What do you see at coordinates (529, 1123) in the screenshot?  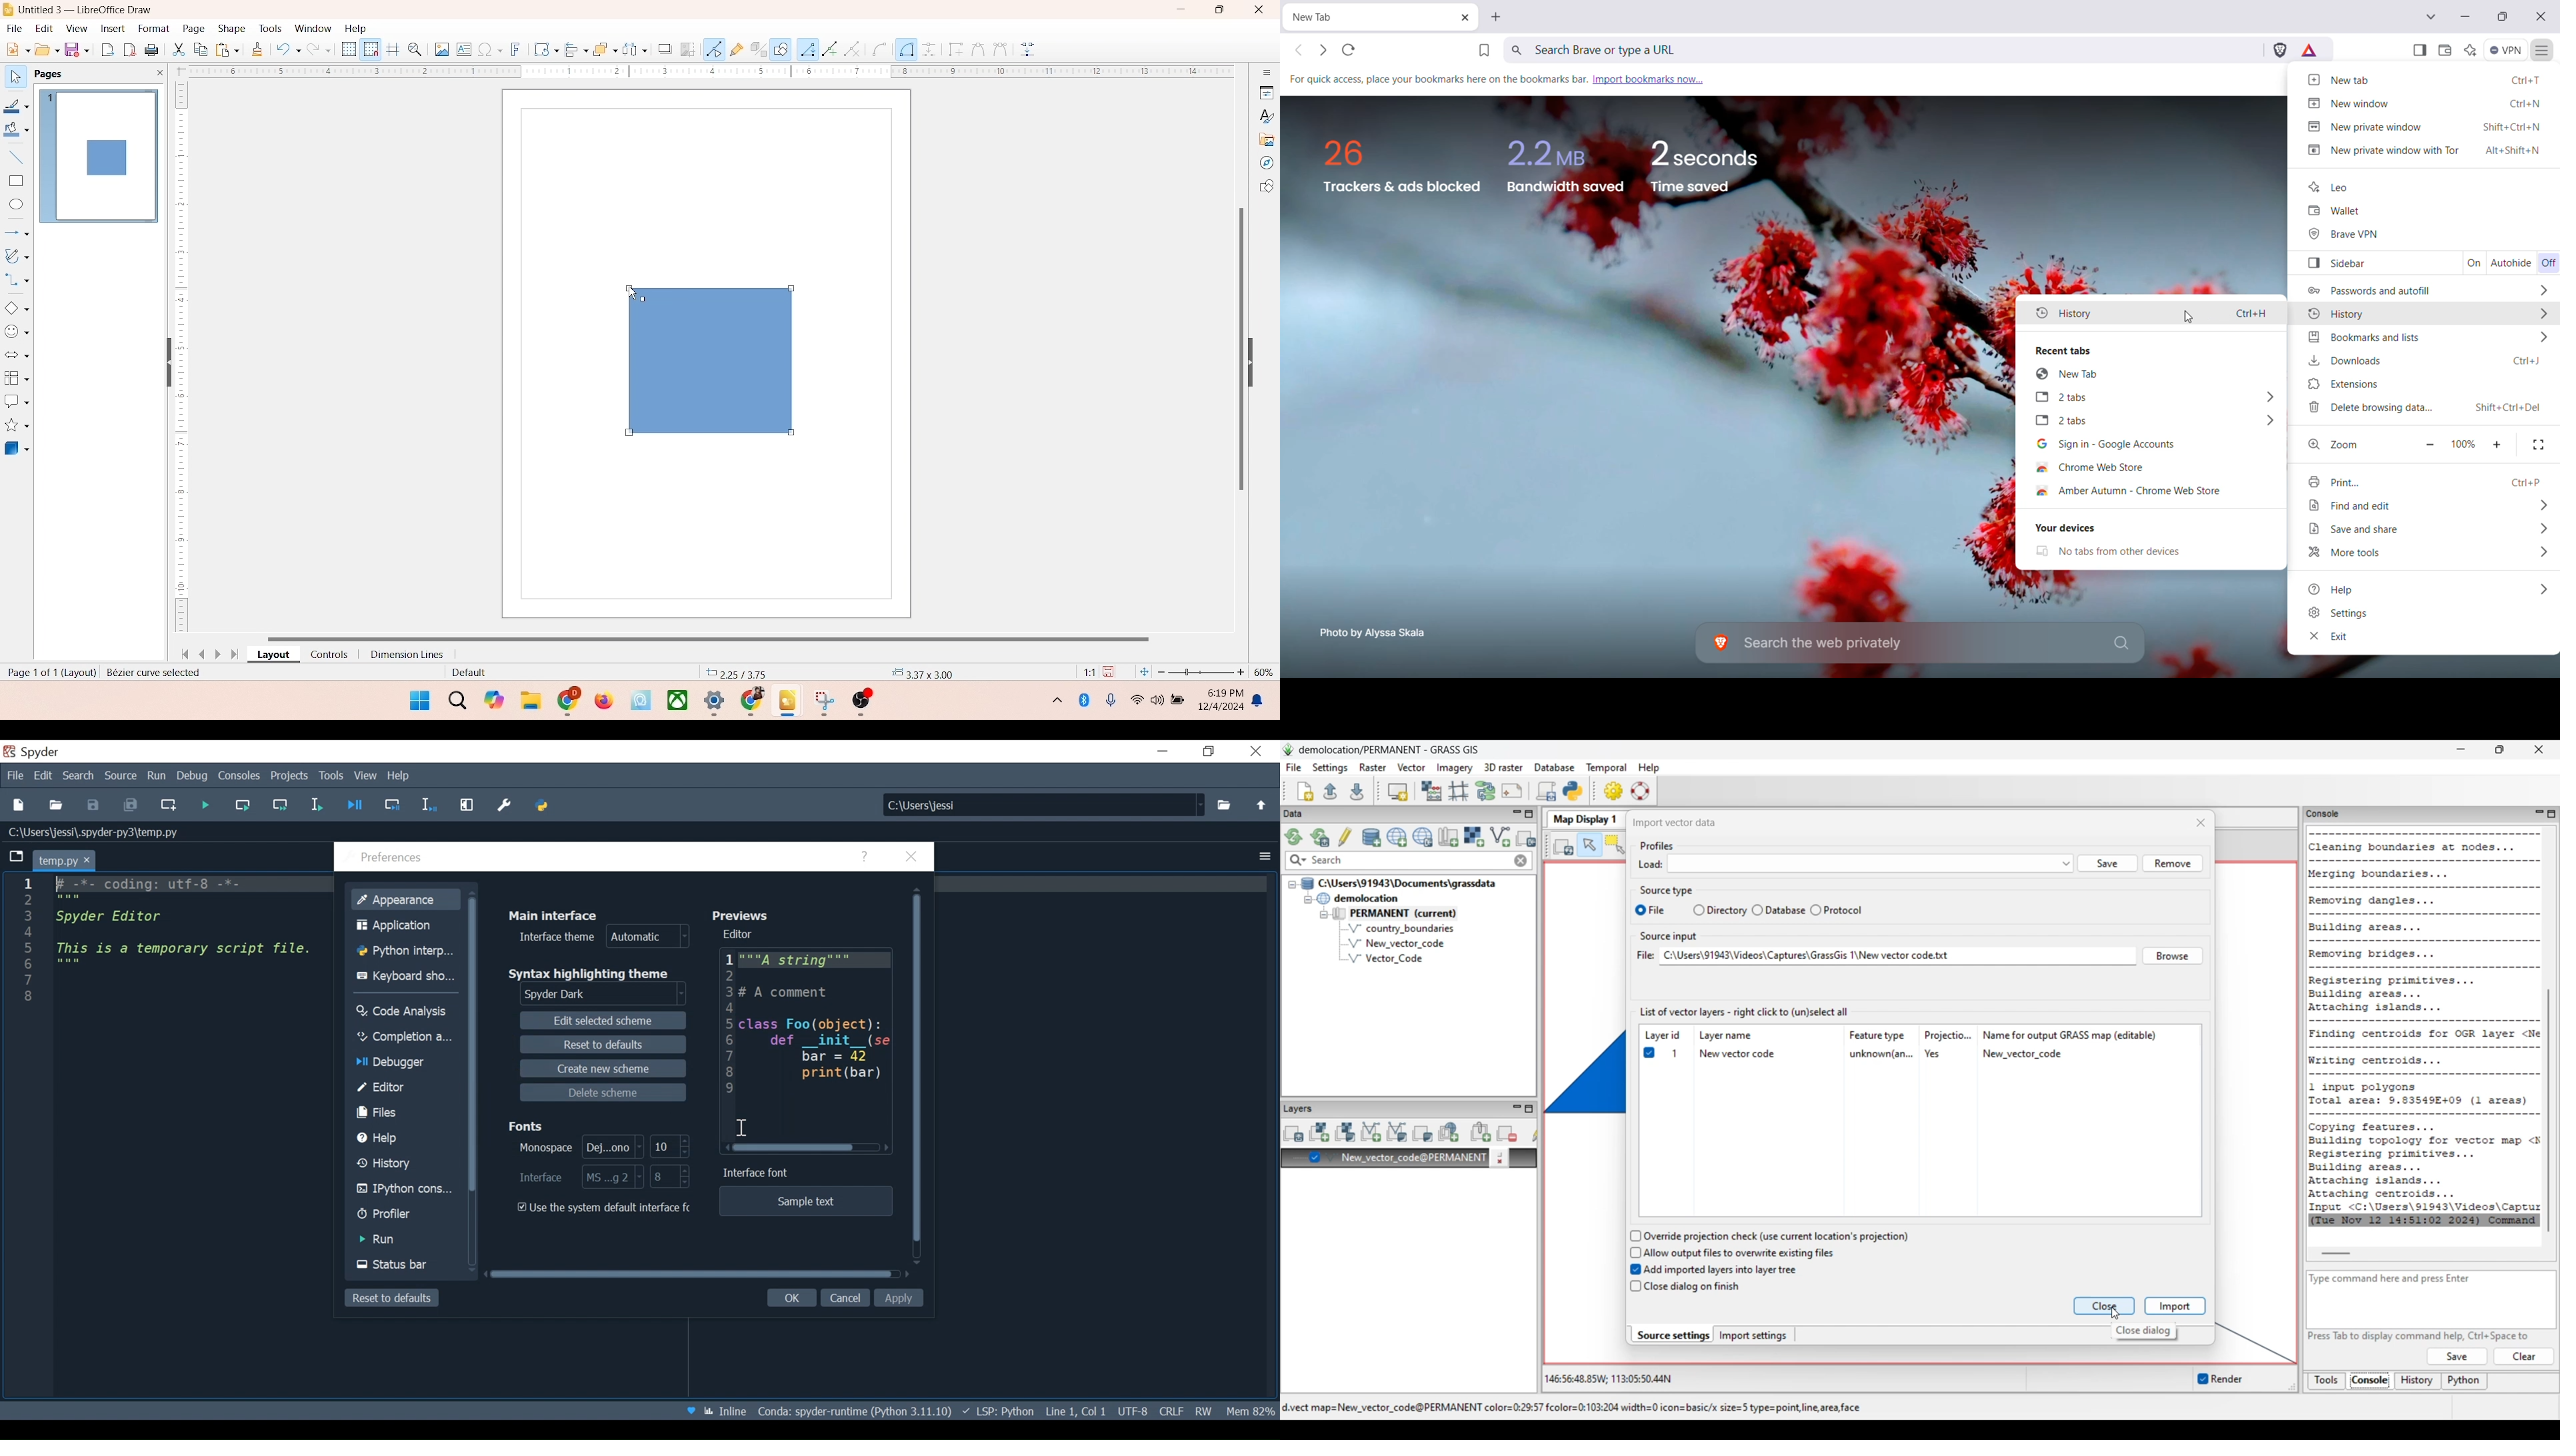 I see `Fonts` at bounding box center [529, 1123].